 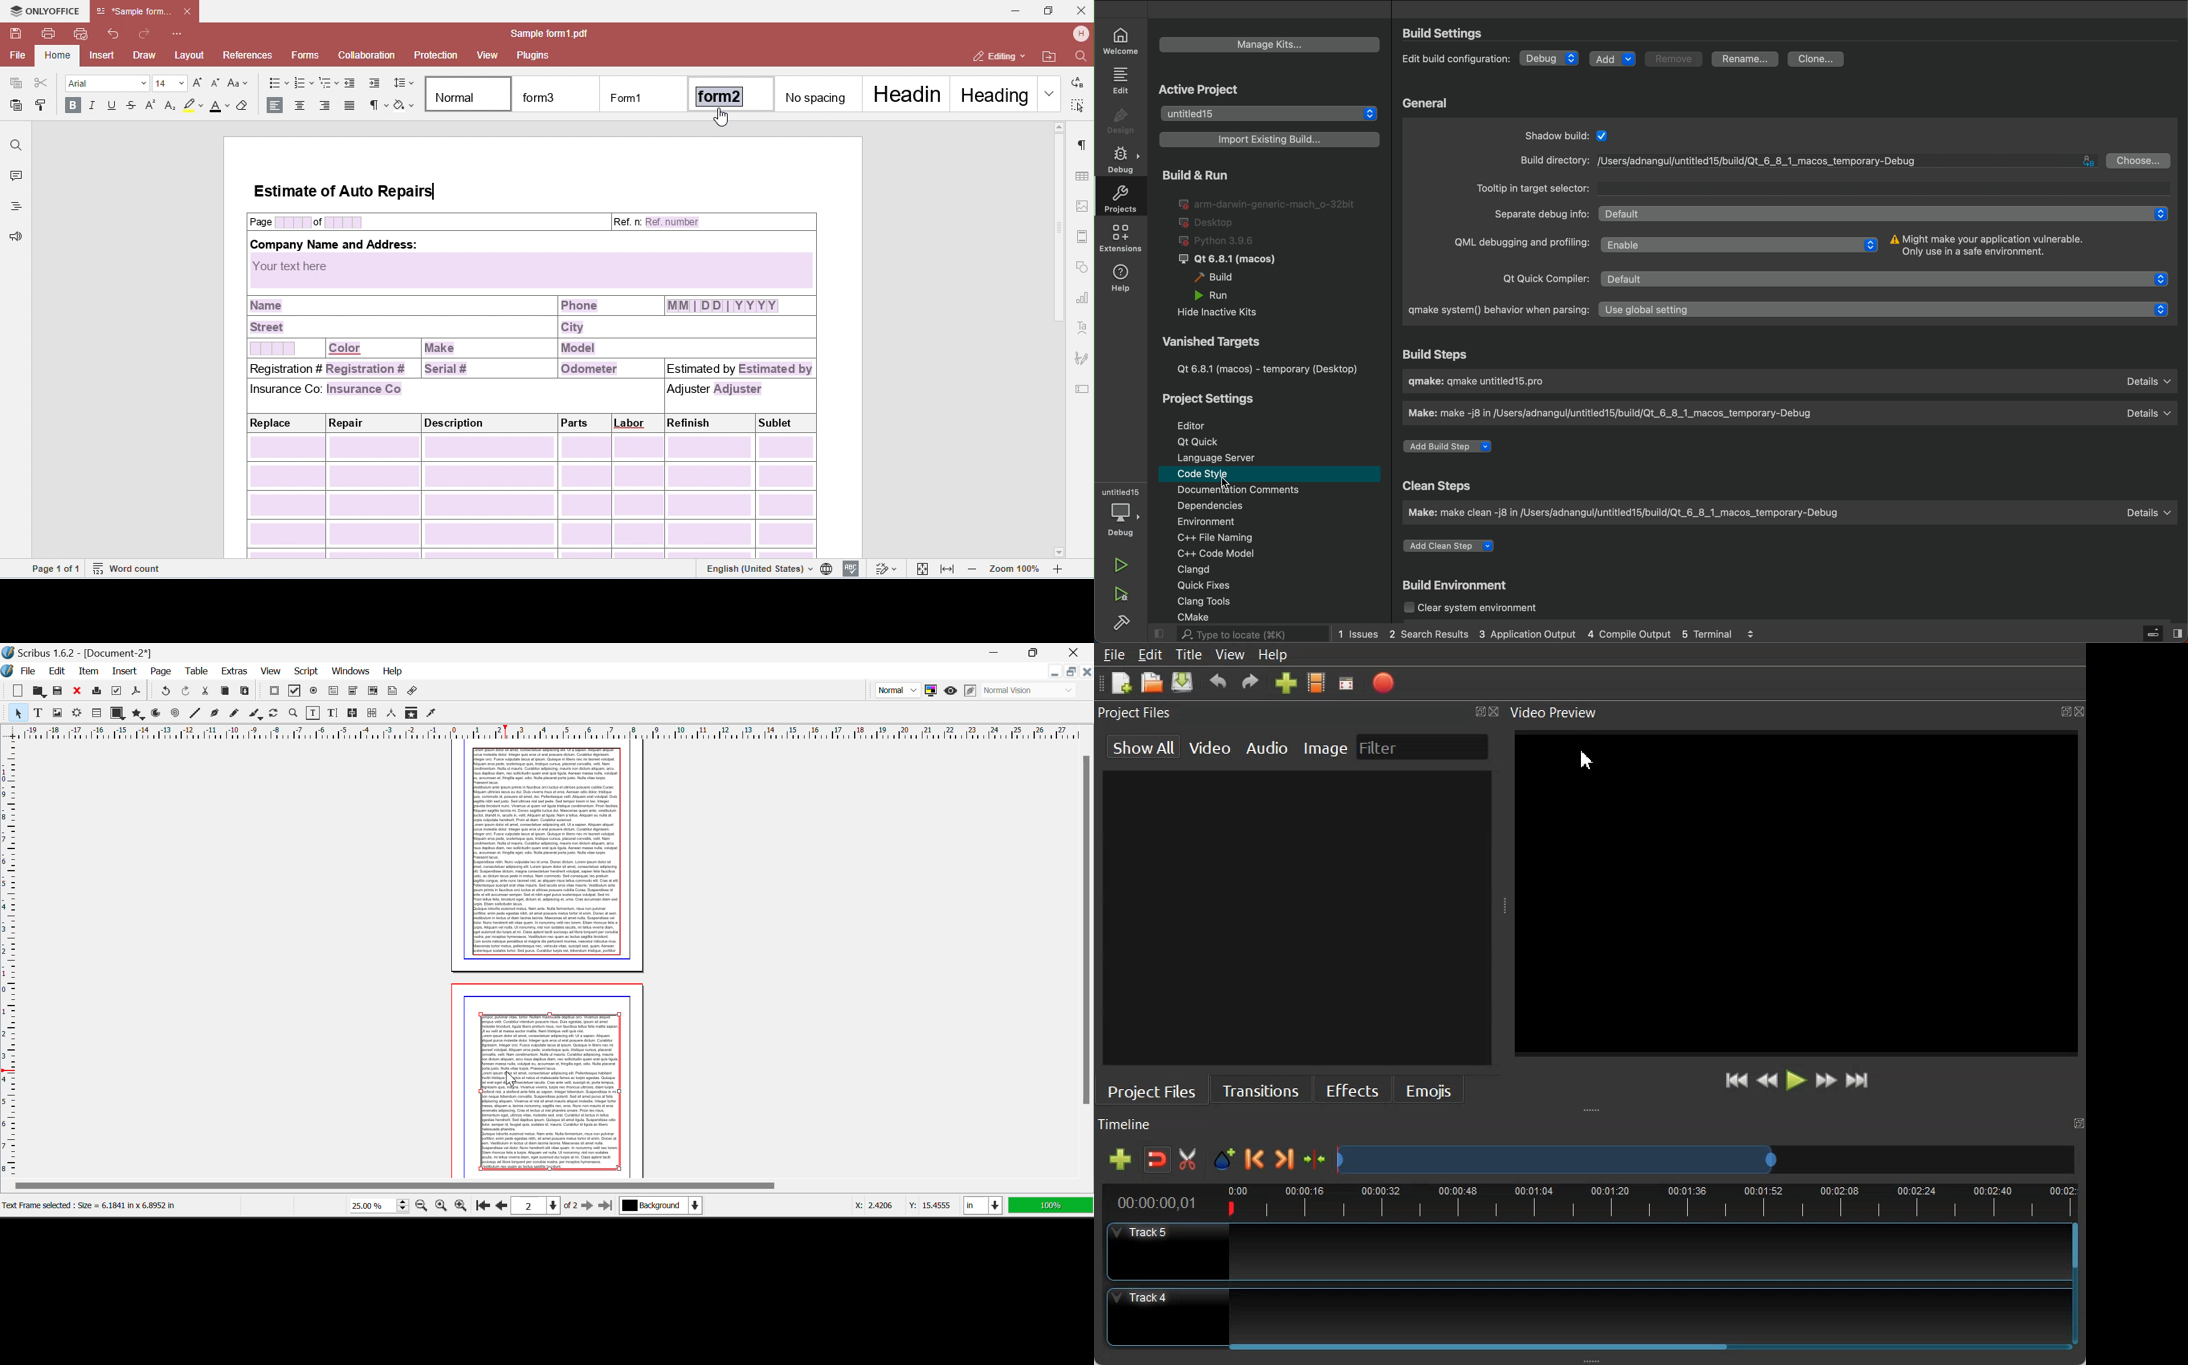 What do you see at coordinates (1203, 88) in the screenshot?
I see `active` at bounding box center [1203, 88].